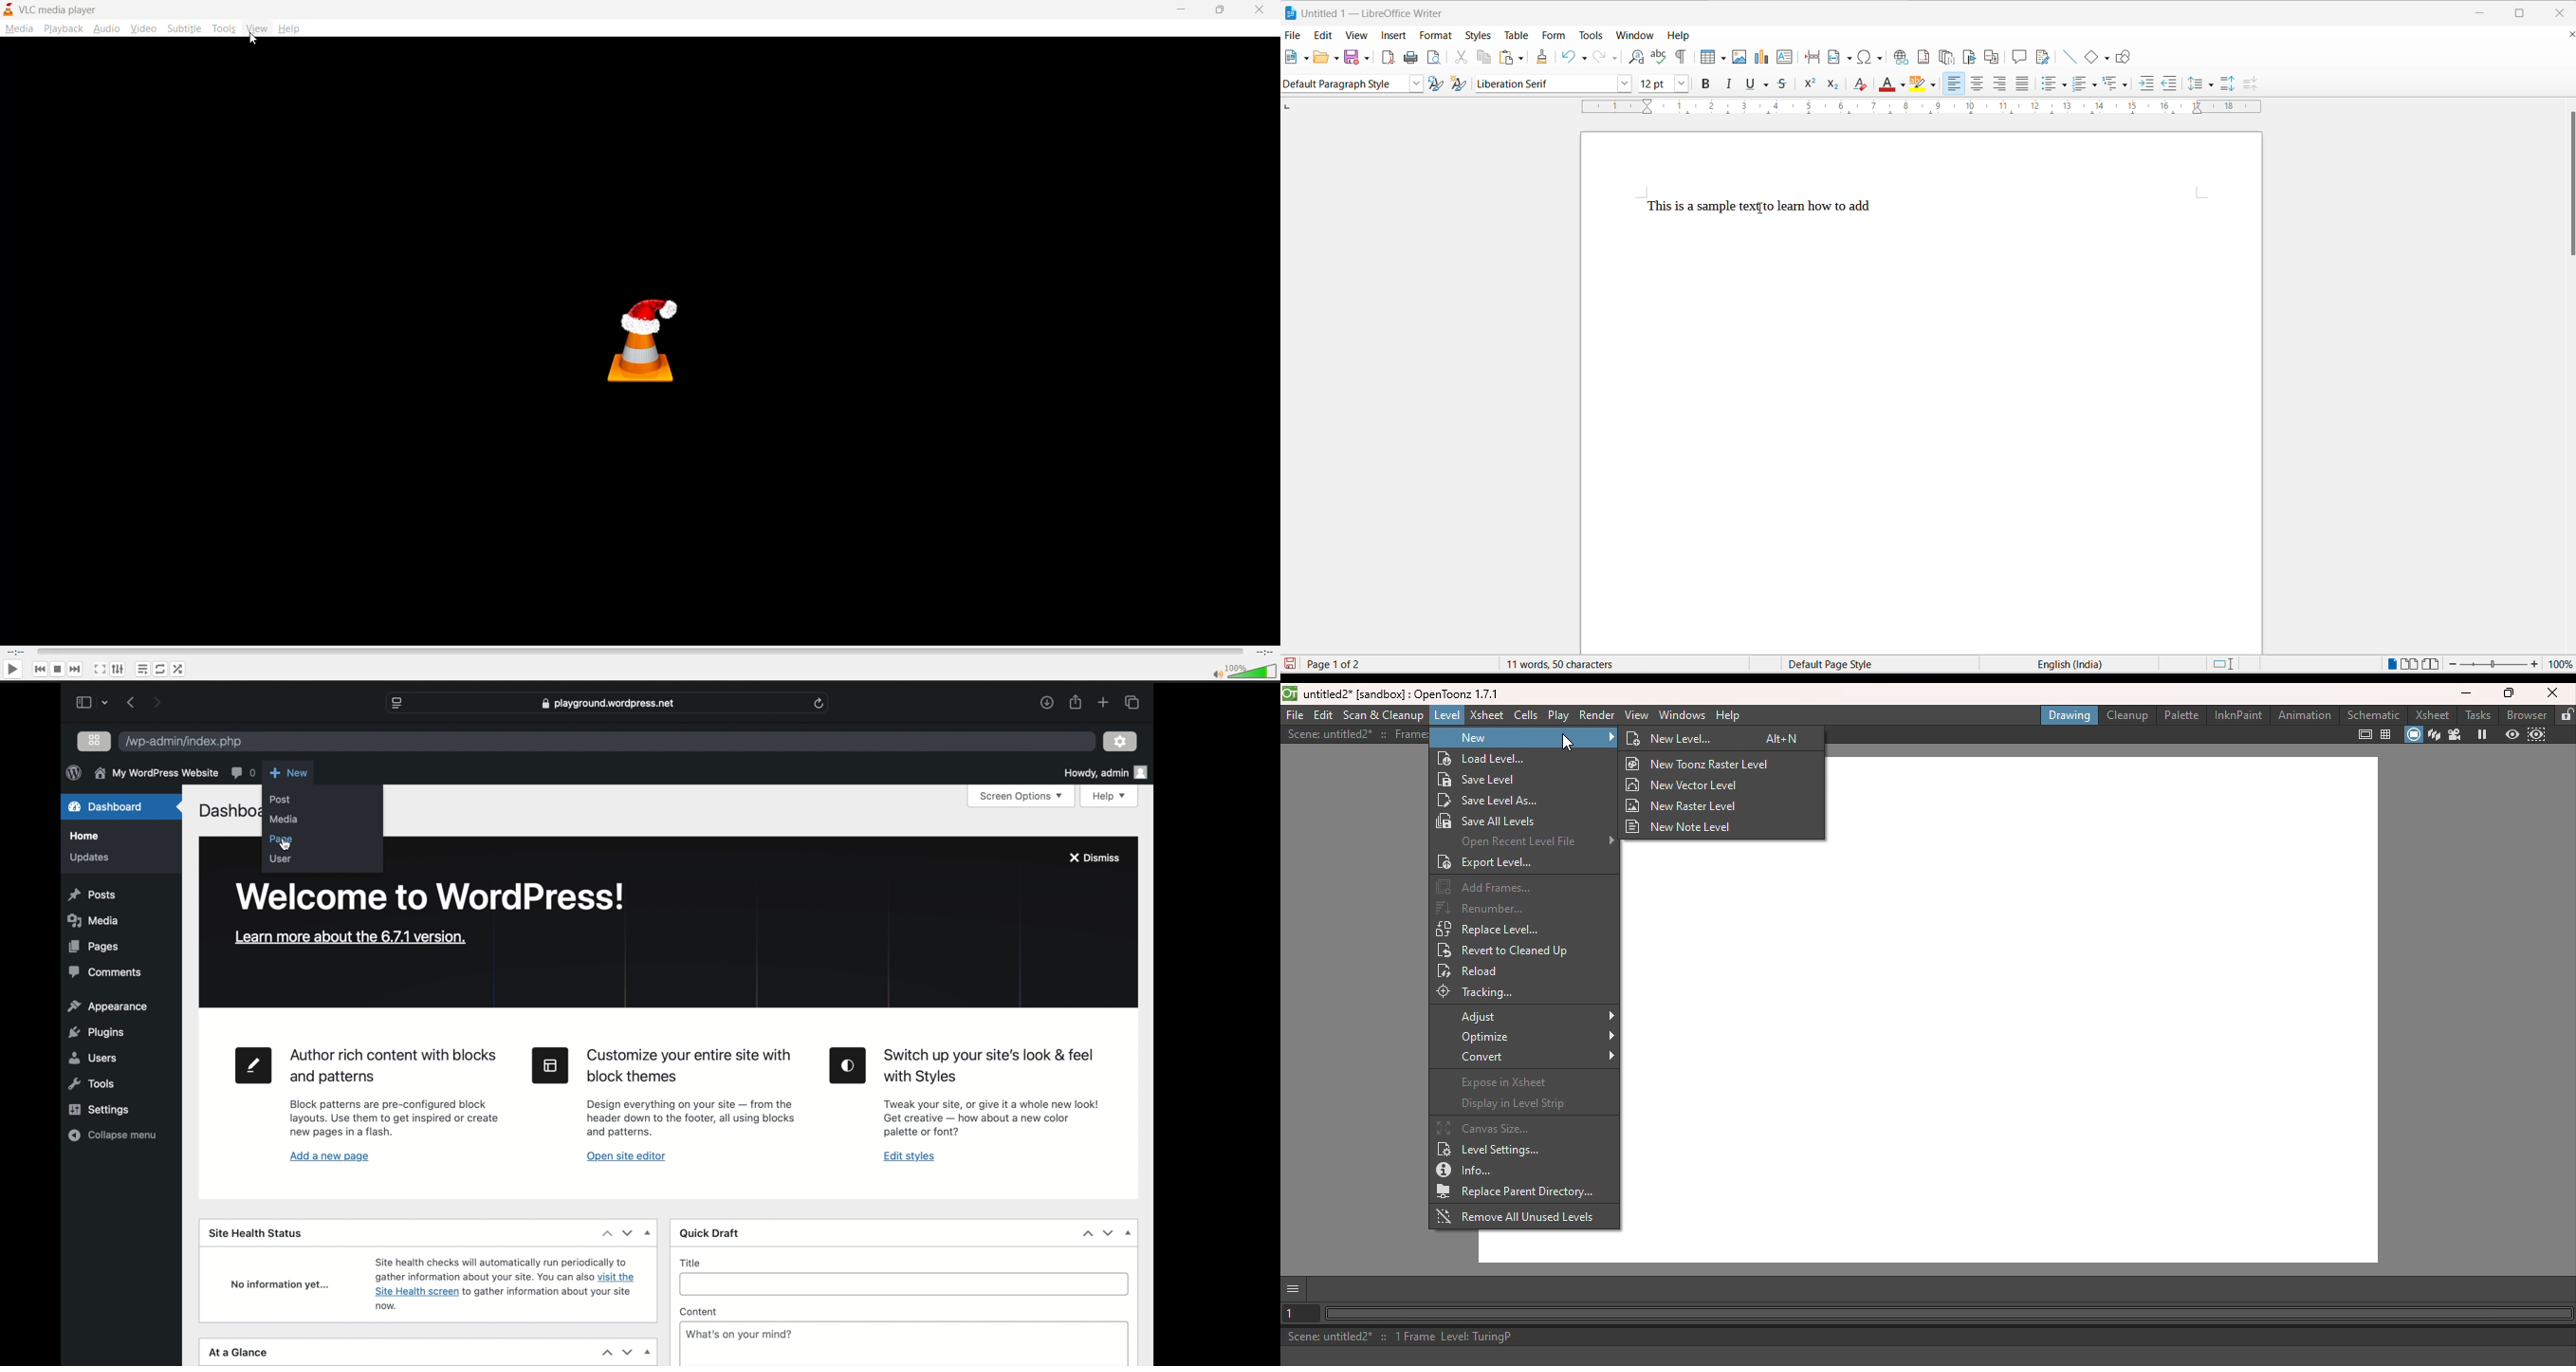  What do you see at coordinates (1486, 908) in the screenshot?
I see `Renumber` at bounding box center [1486, 908].